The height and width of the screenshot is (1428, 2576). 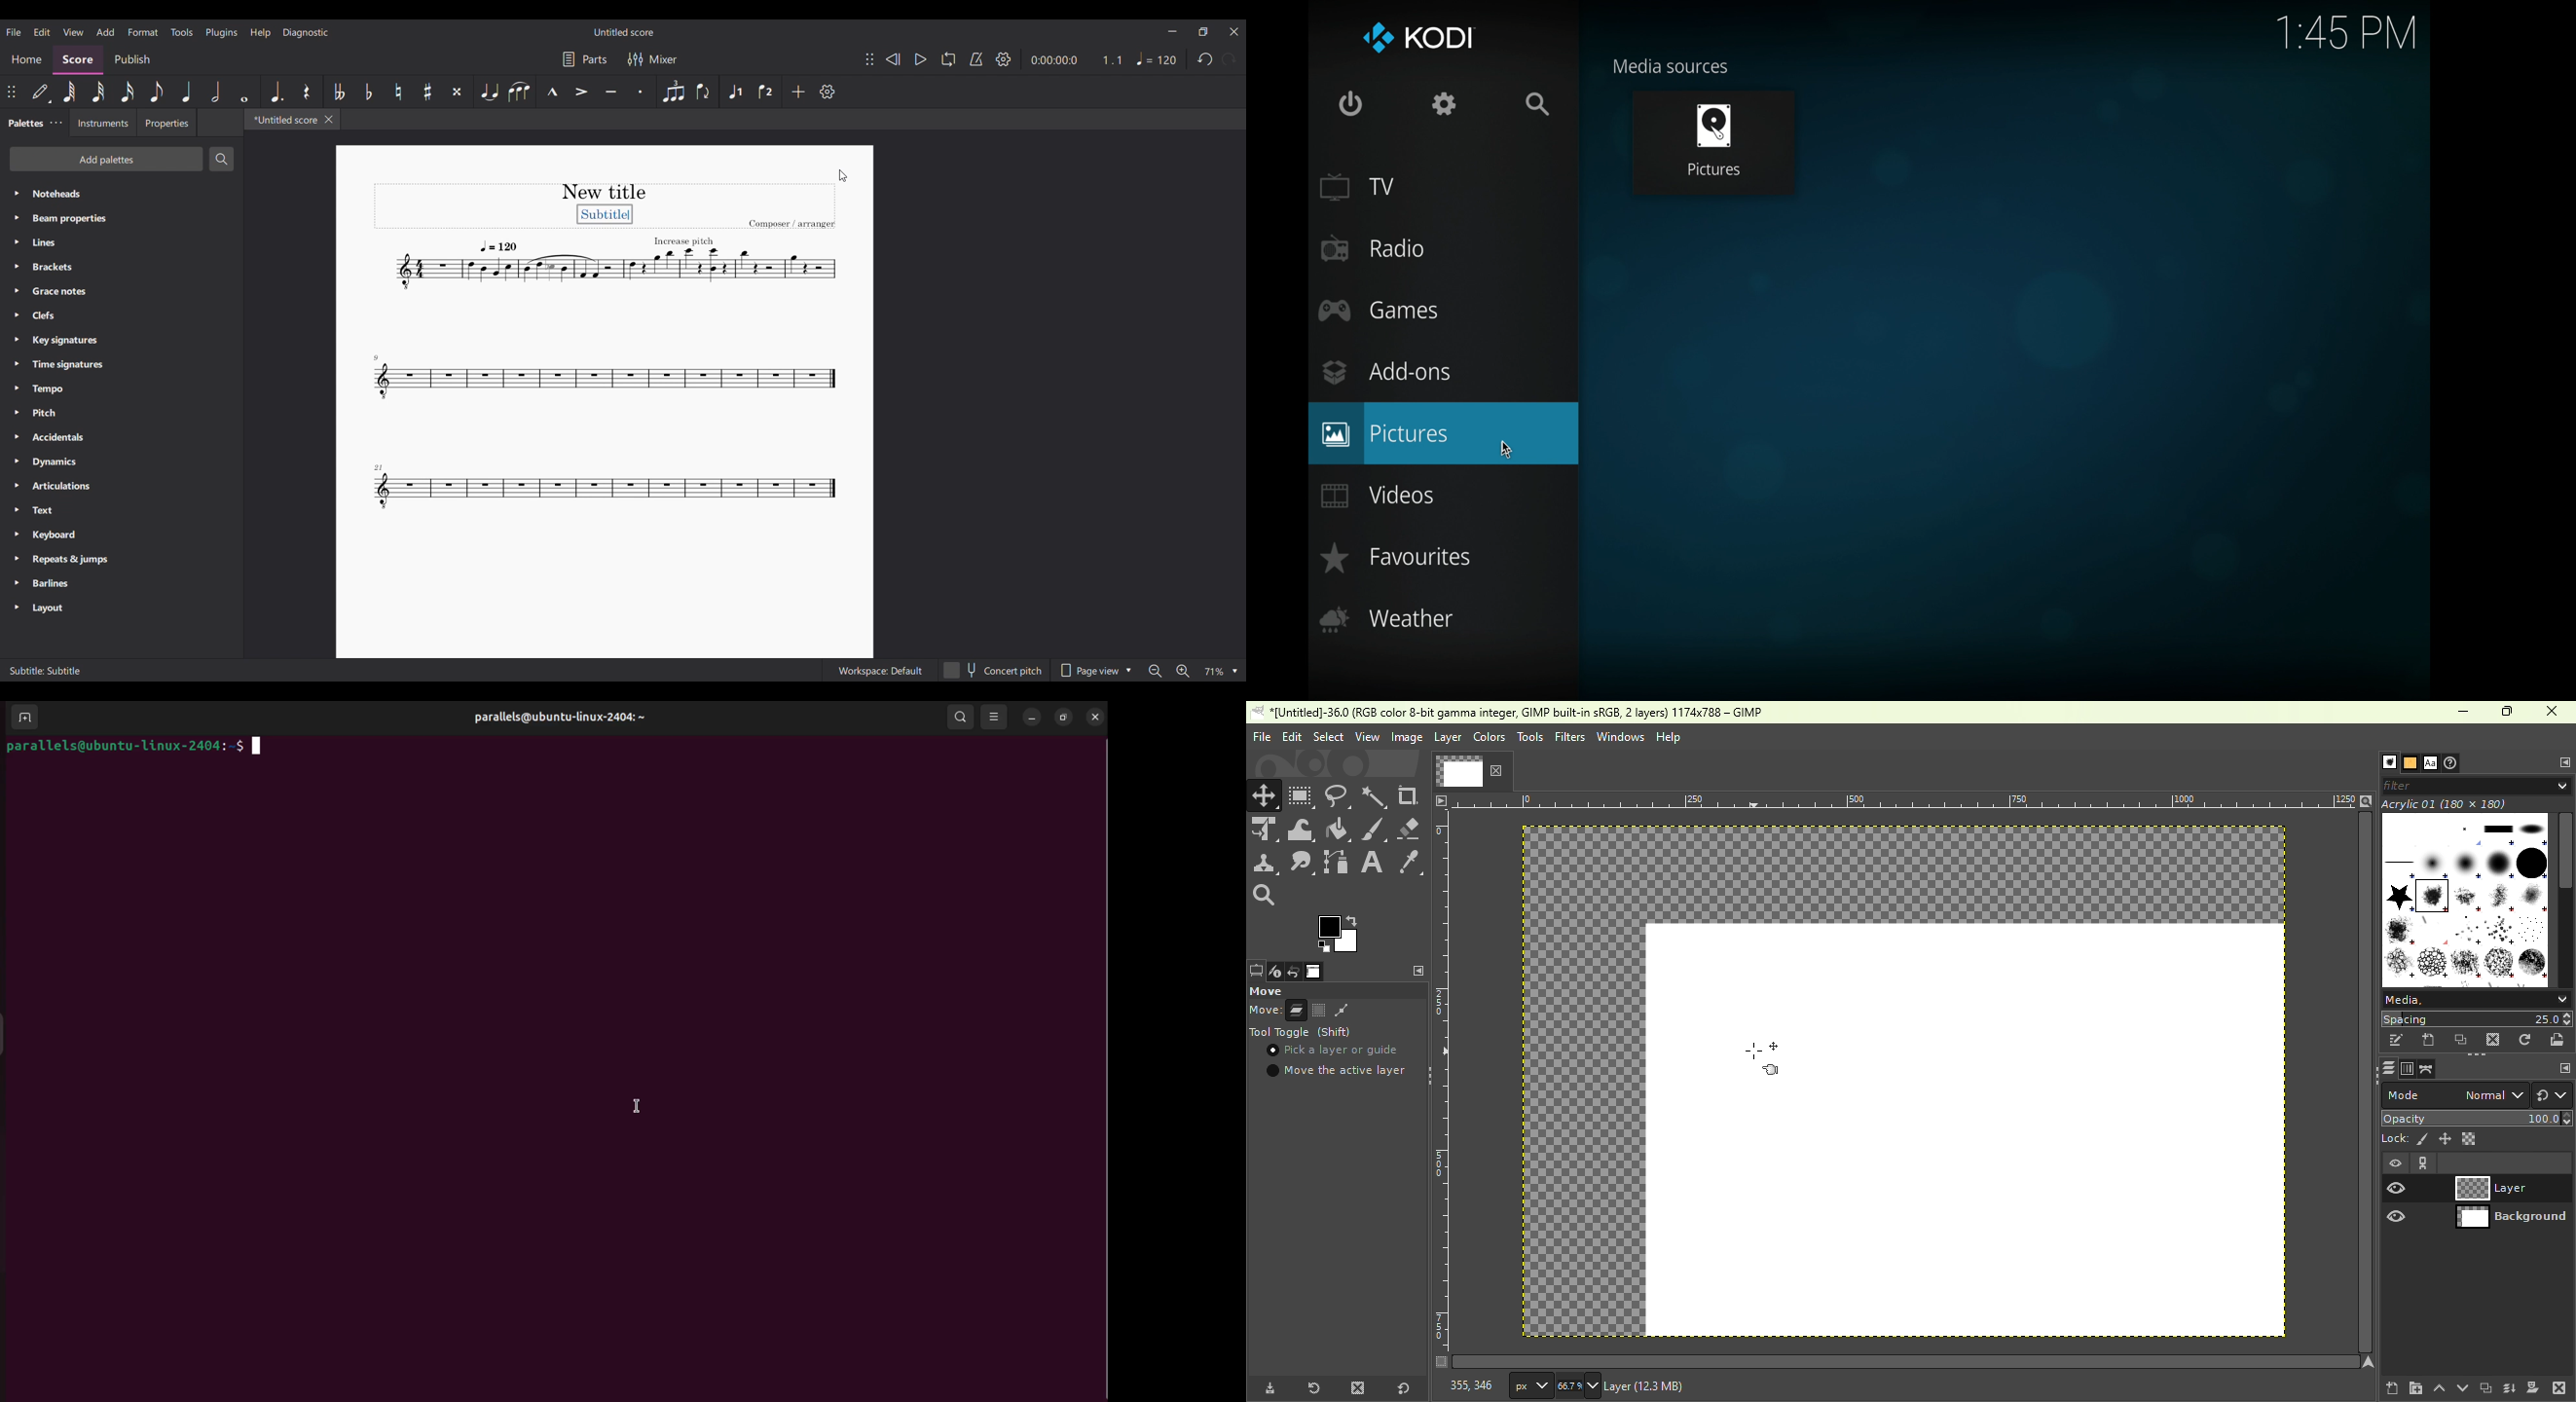 I want to click on 32nd note, so click(x=99, y=92).